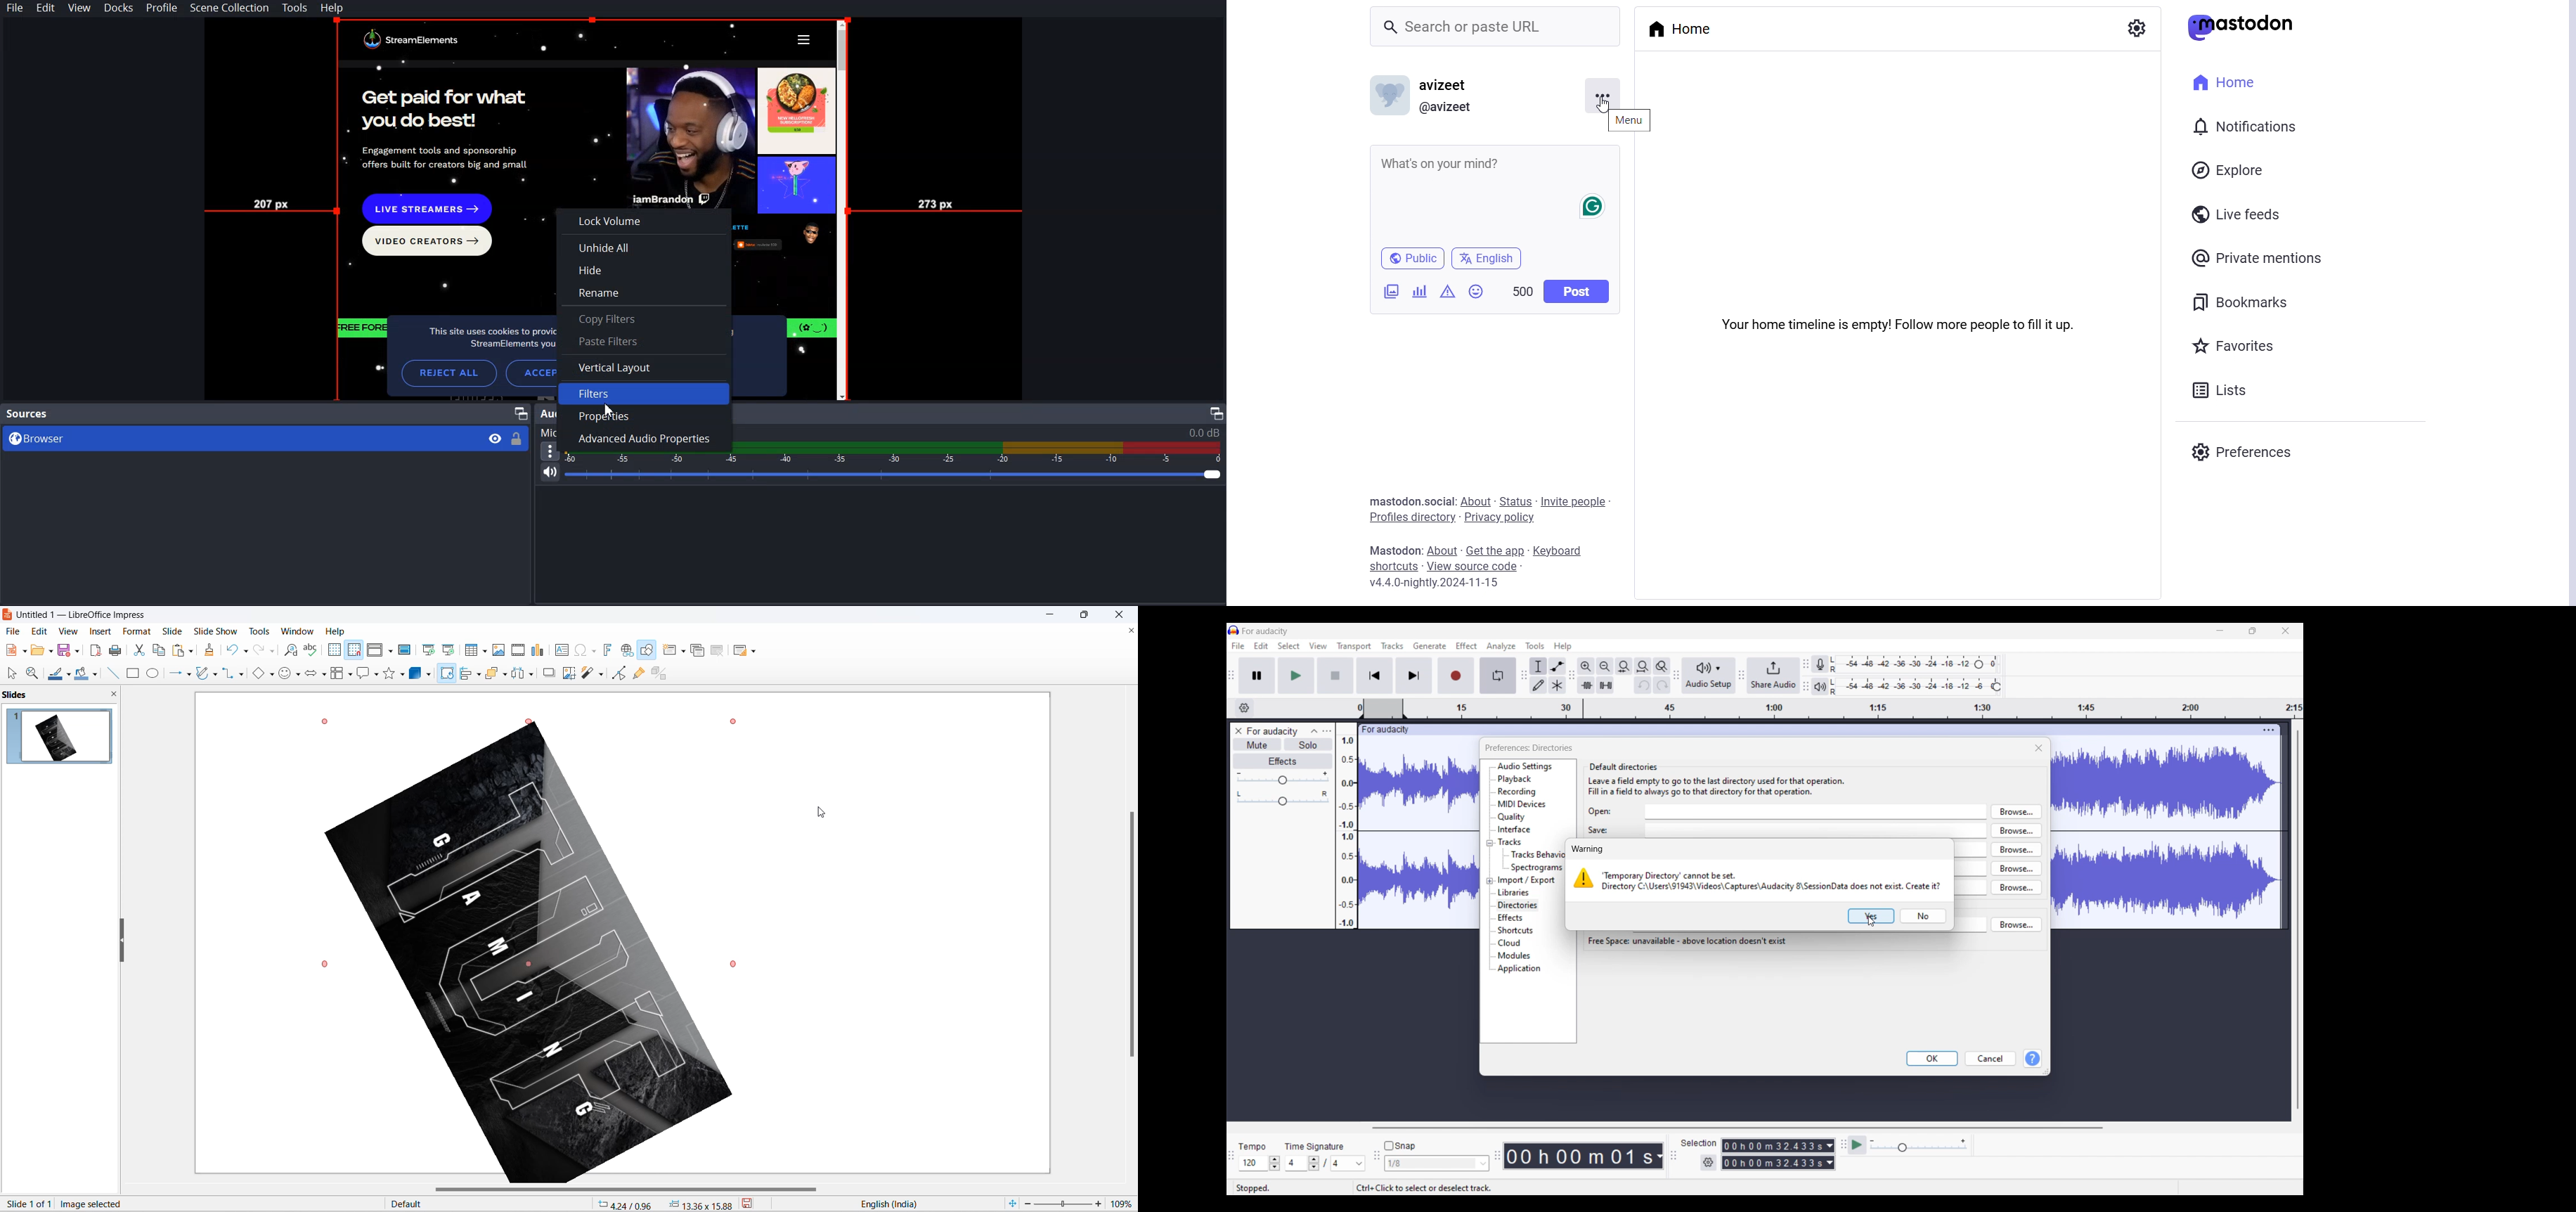  I want to click on insert hyperlink, so click(628, 651).